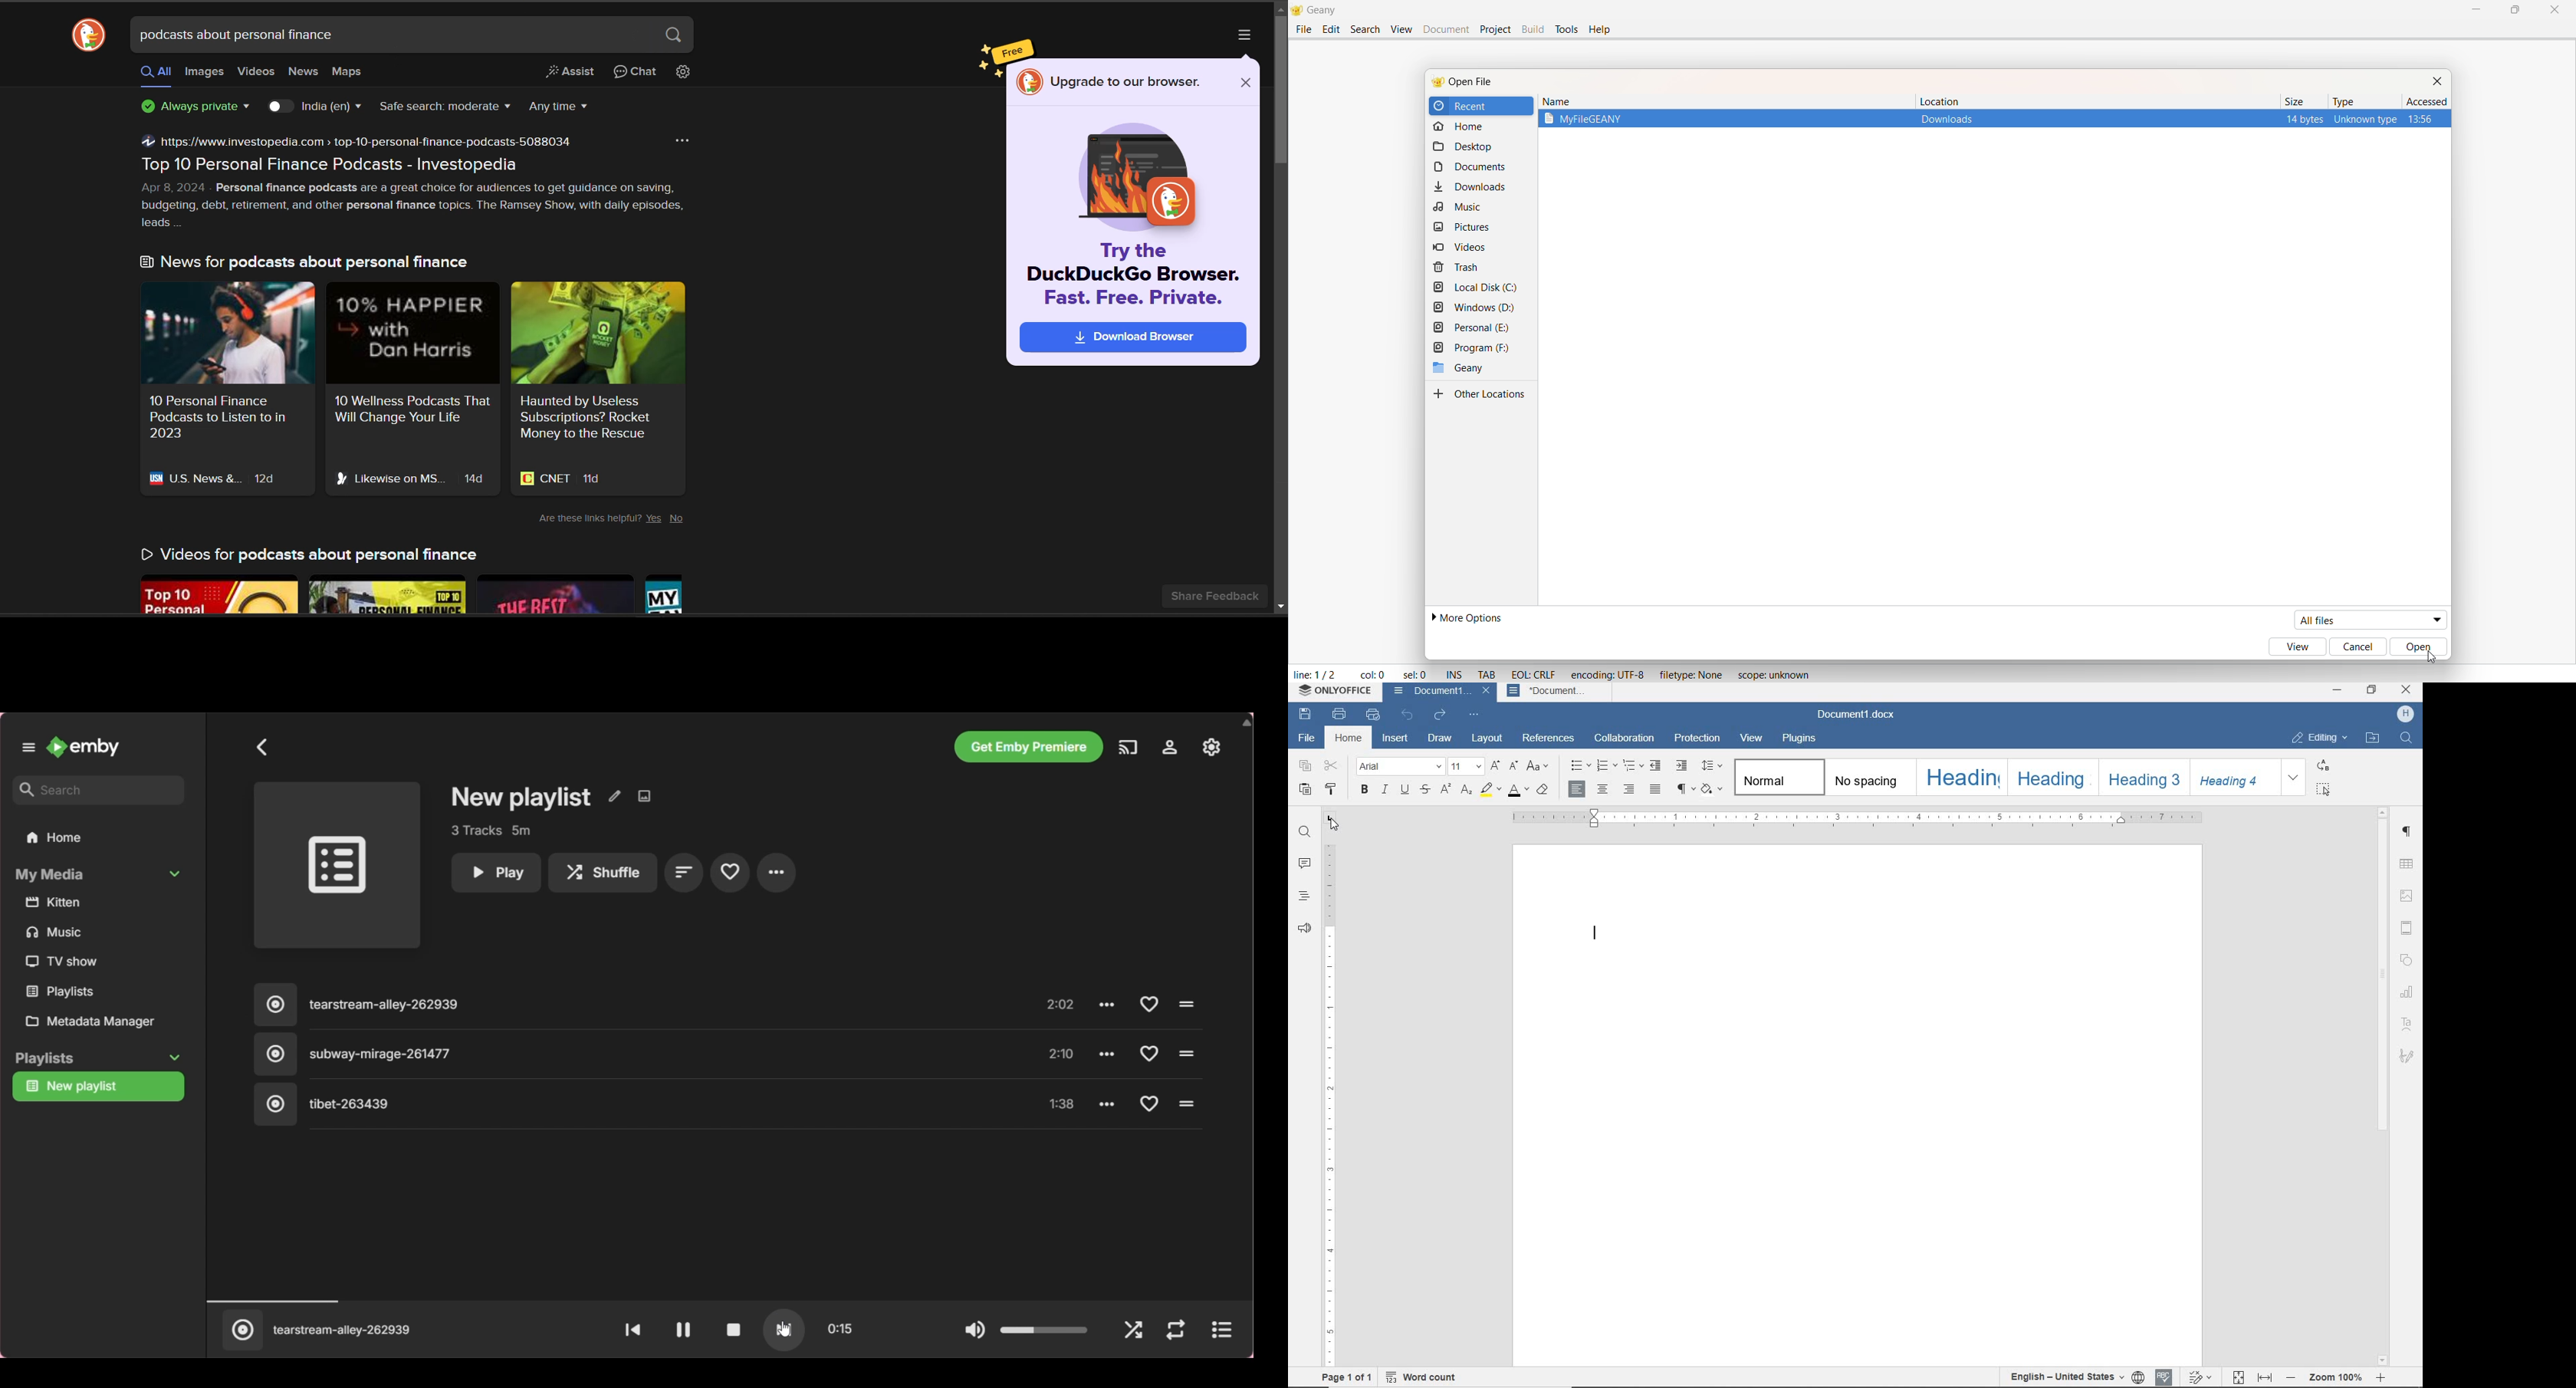 This screenshot has width=2576, height=1400. I want to click on HIGHLIGHT COLOR, so click(1490, 790).